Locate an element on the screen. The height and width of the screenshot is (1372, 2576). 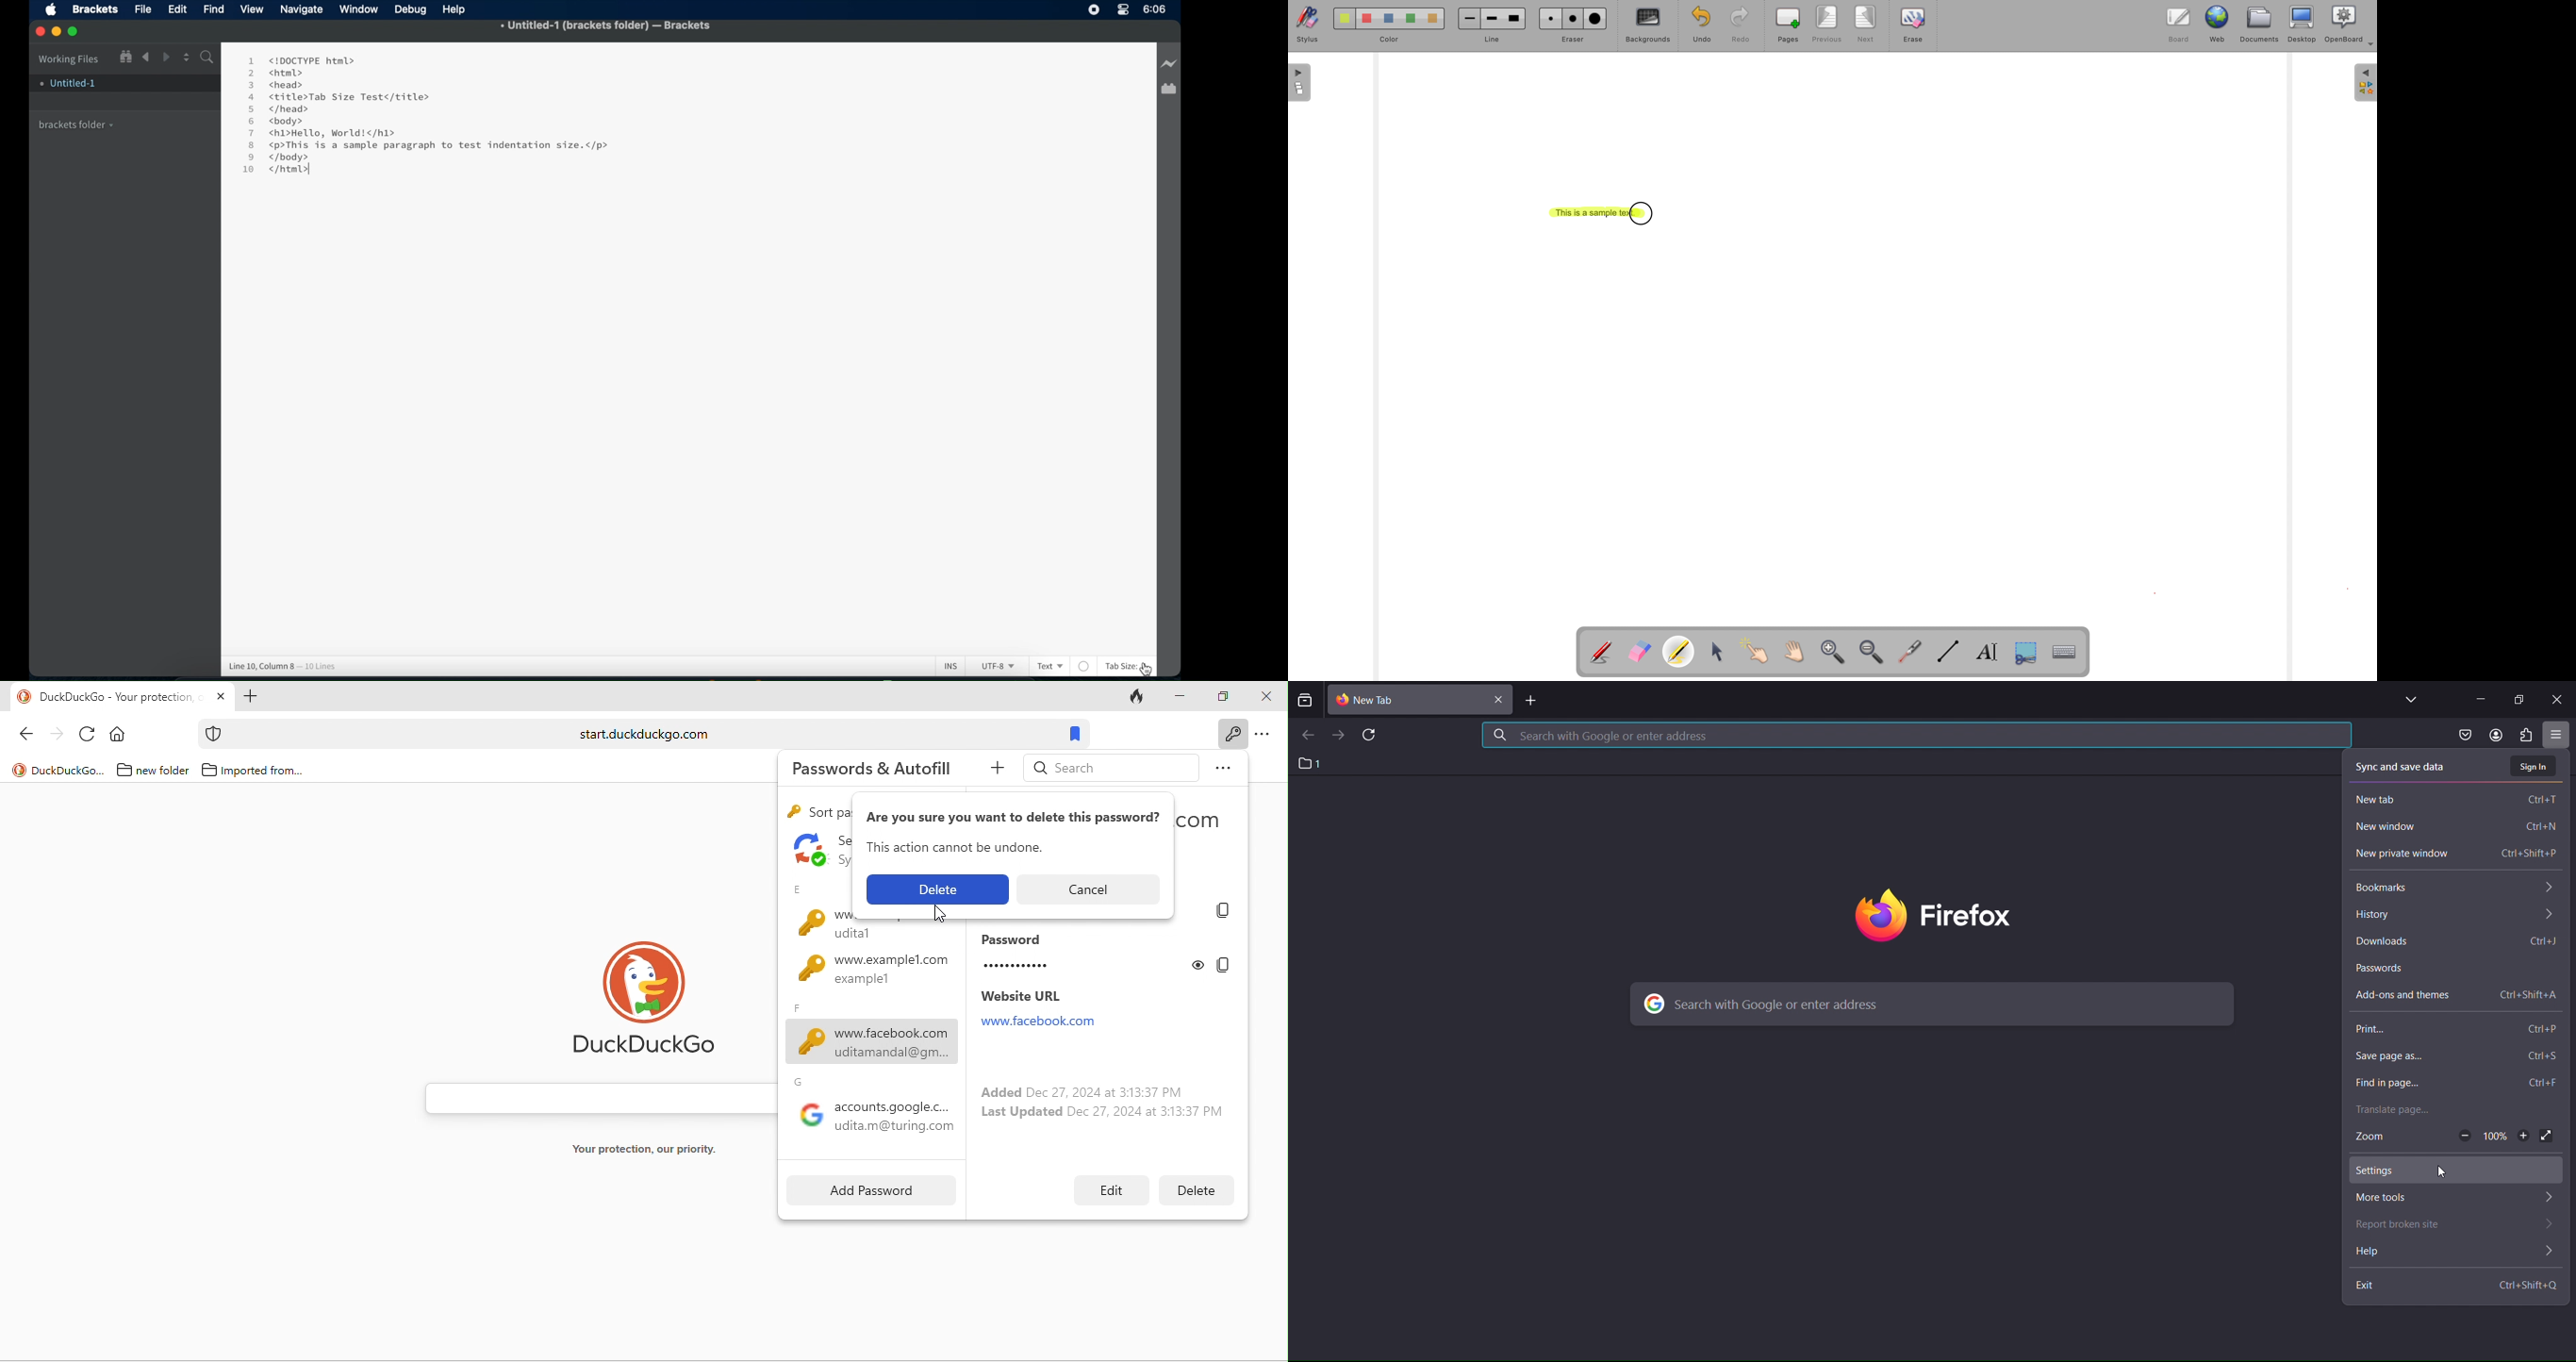
5 </head> is located at coordinates (278, 110).